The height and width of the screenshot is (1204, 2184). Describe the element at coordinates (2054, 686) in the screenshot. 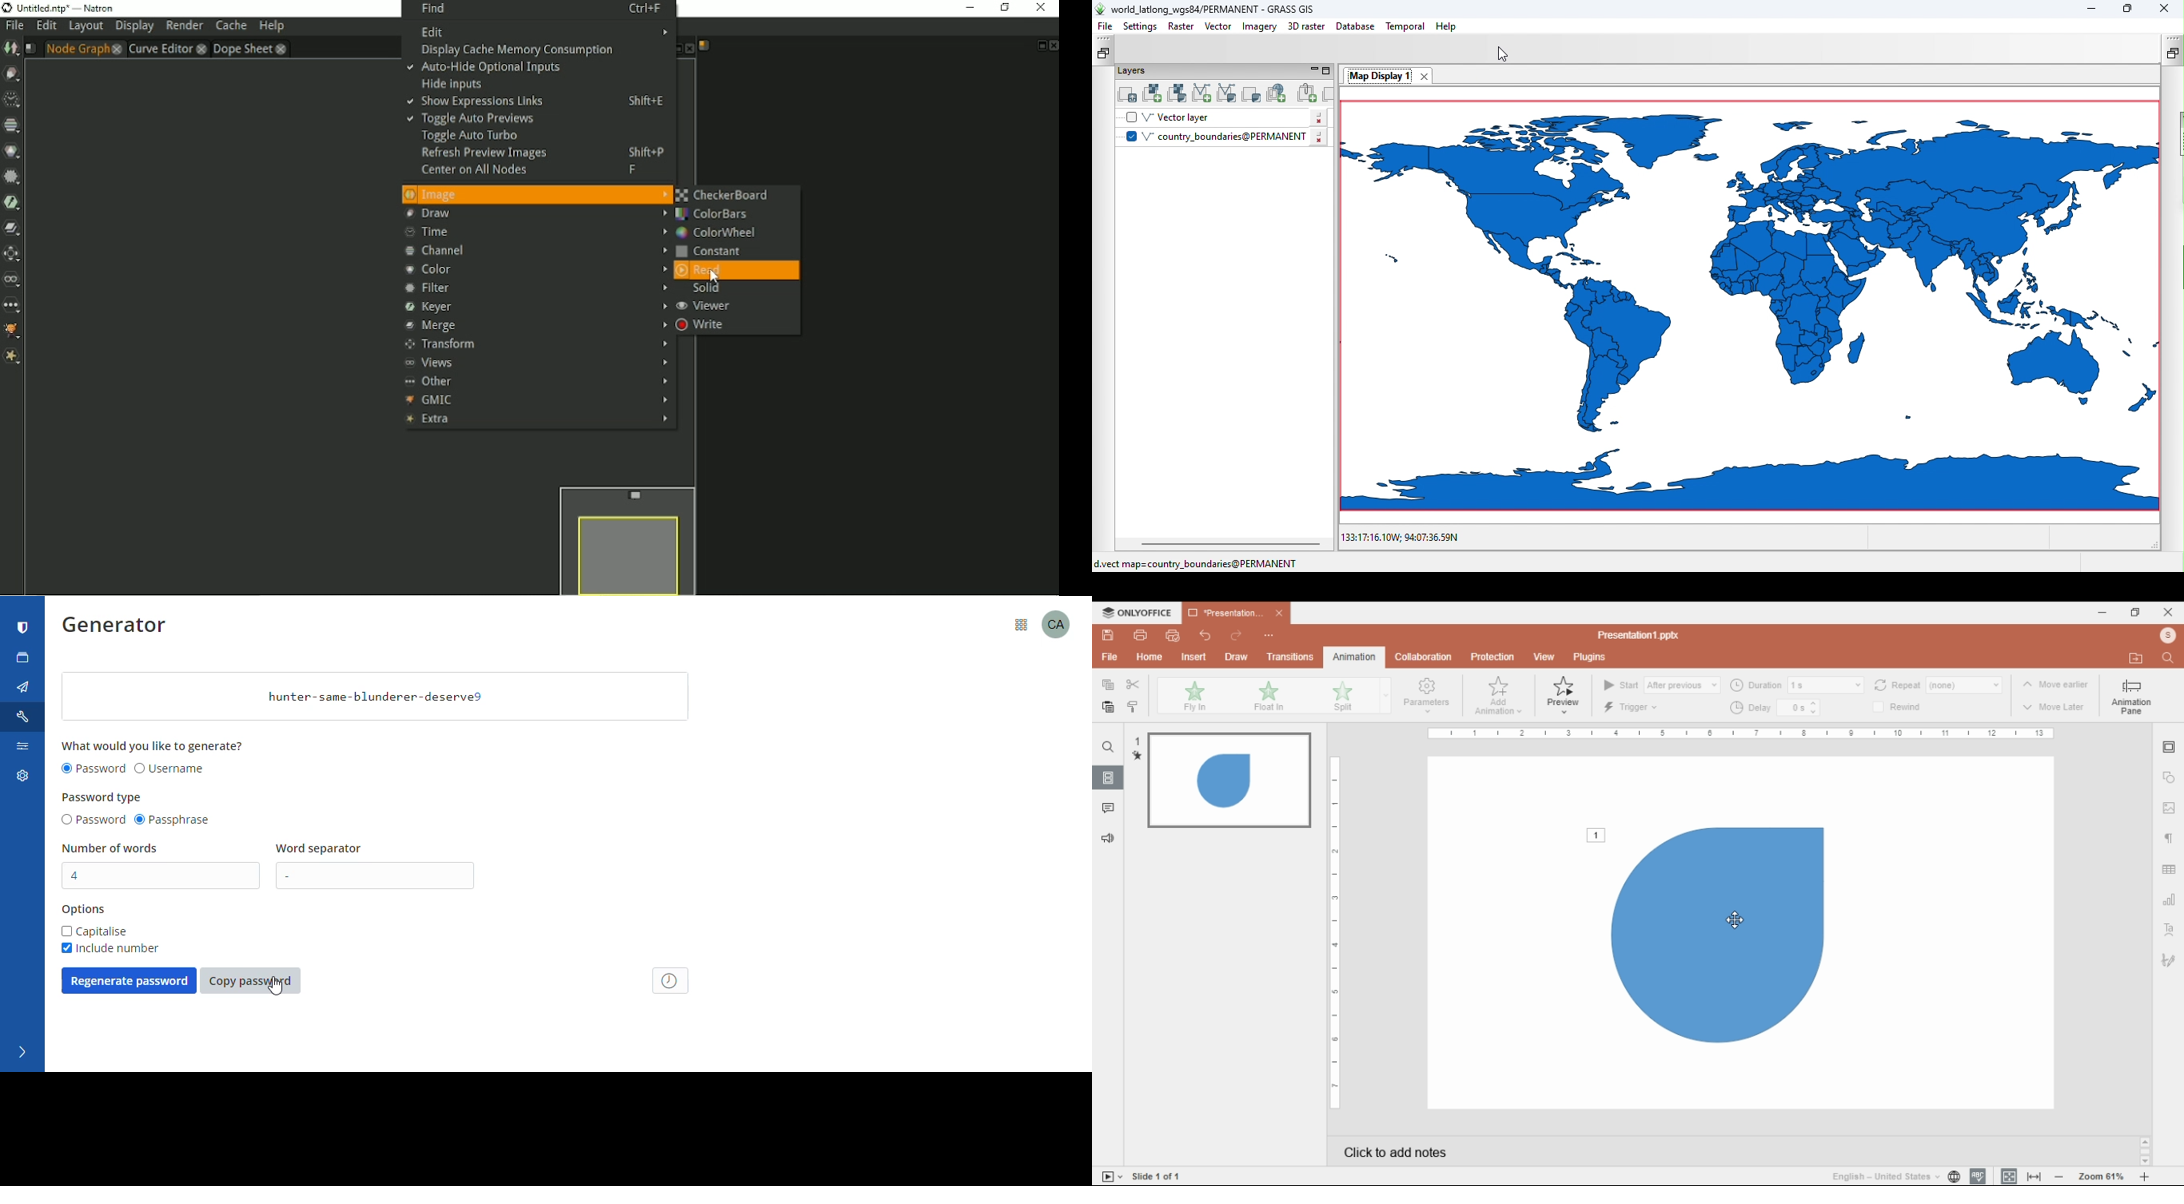

I see `move earlier` at that location.